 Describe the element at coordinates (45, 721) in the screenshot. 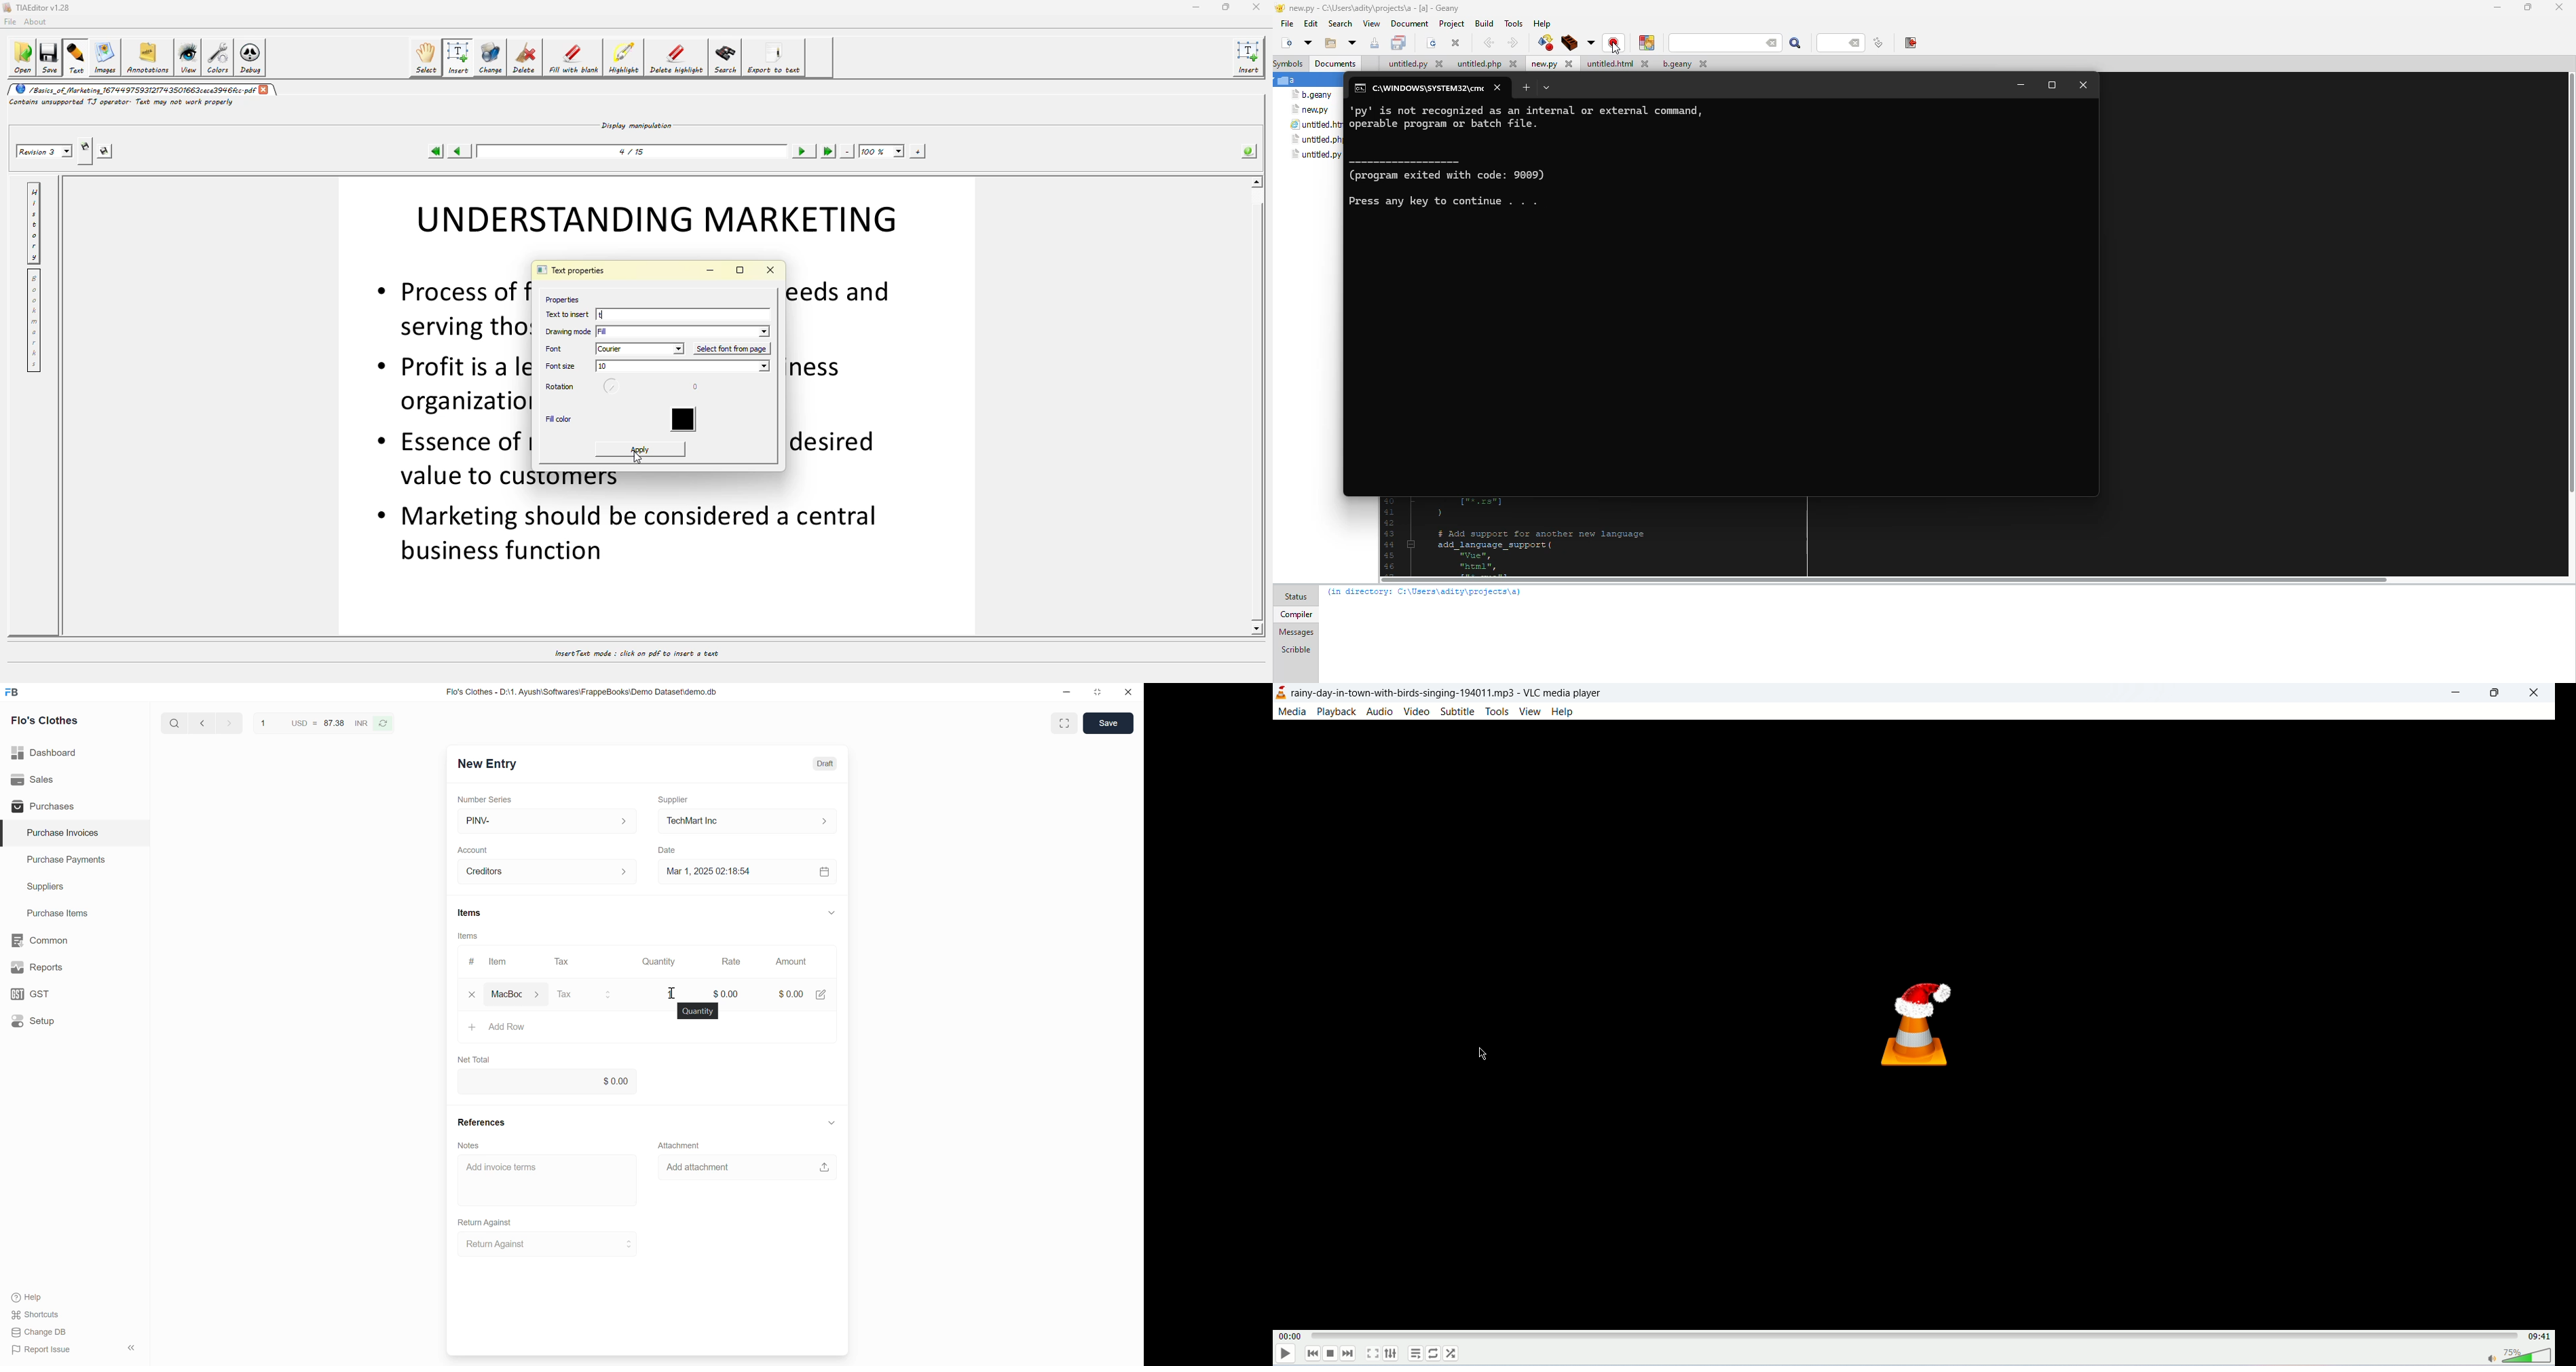

I see `Flo's Clothes` at that location.